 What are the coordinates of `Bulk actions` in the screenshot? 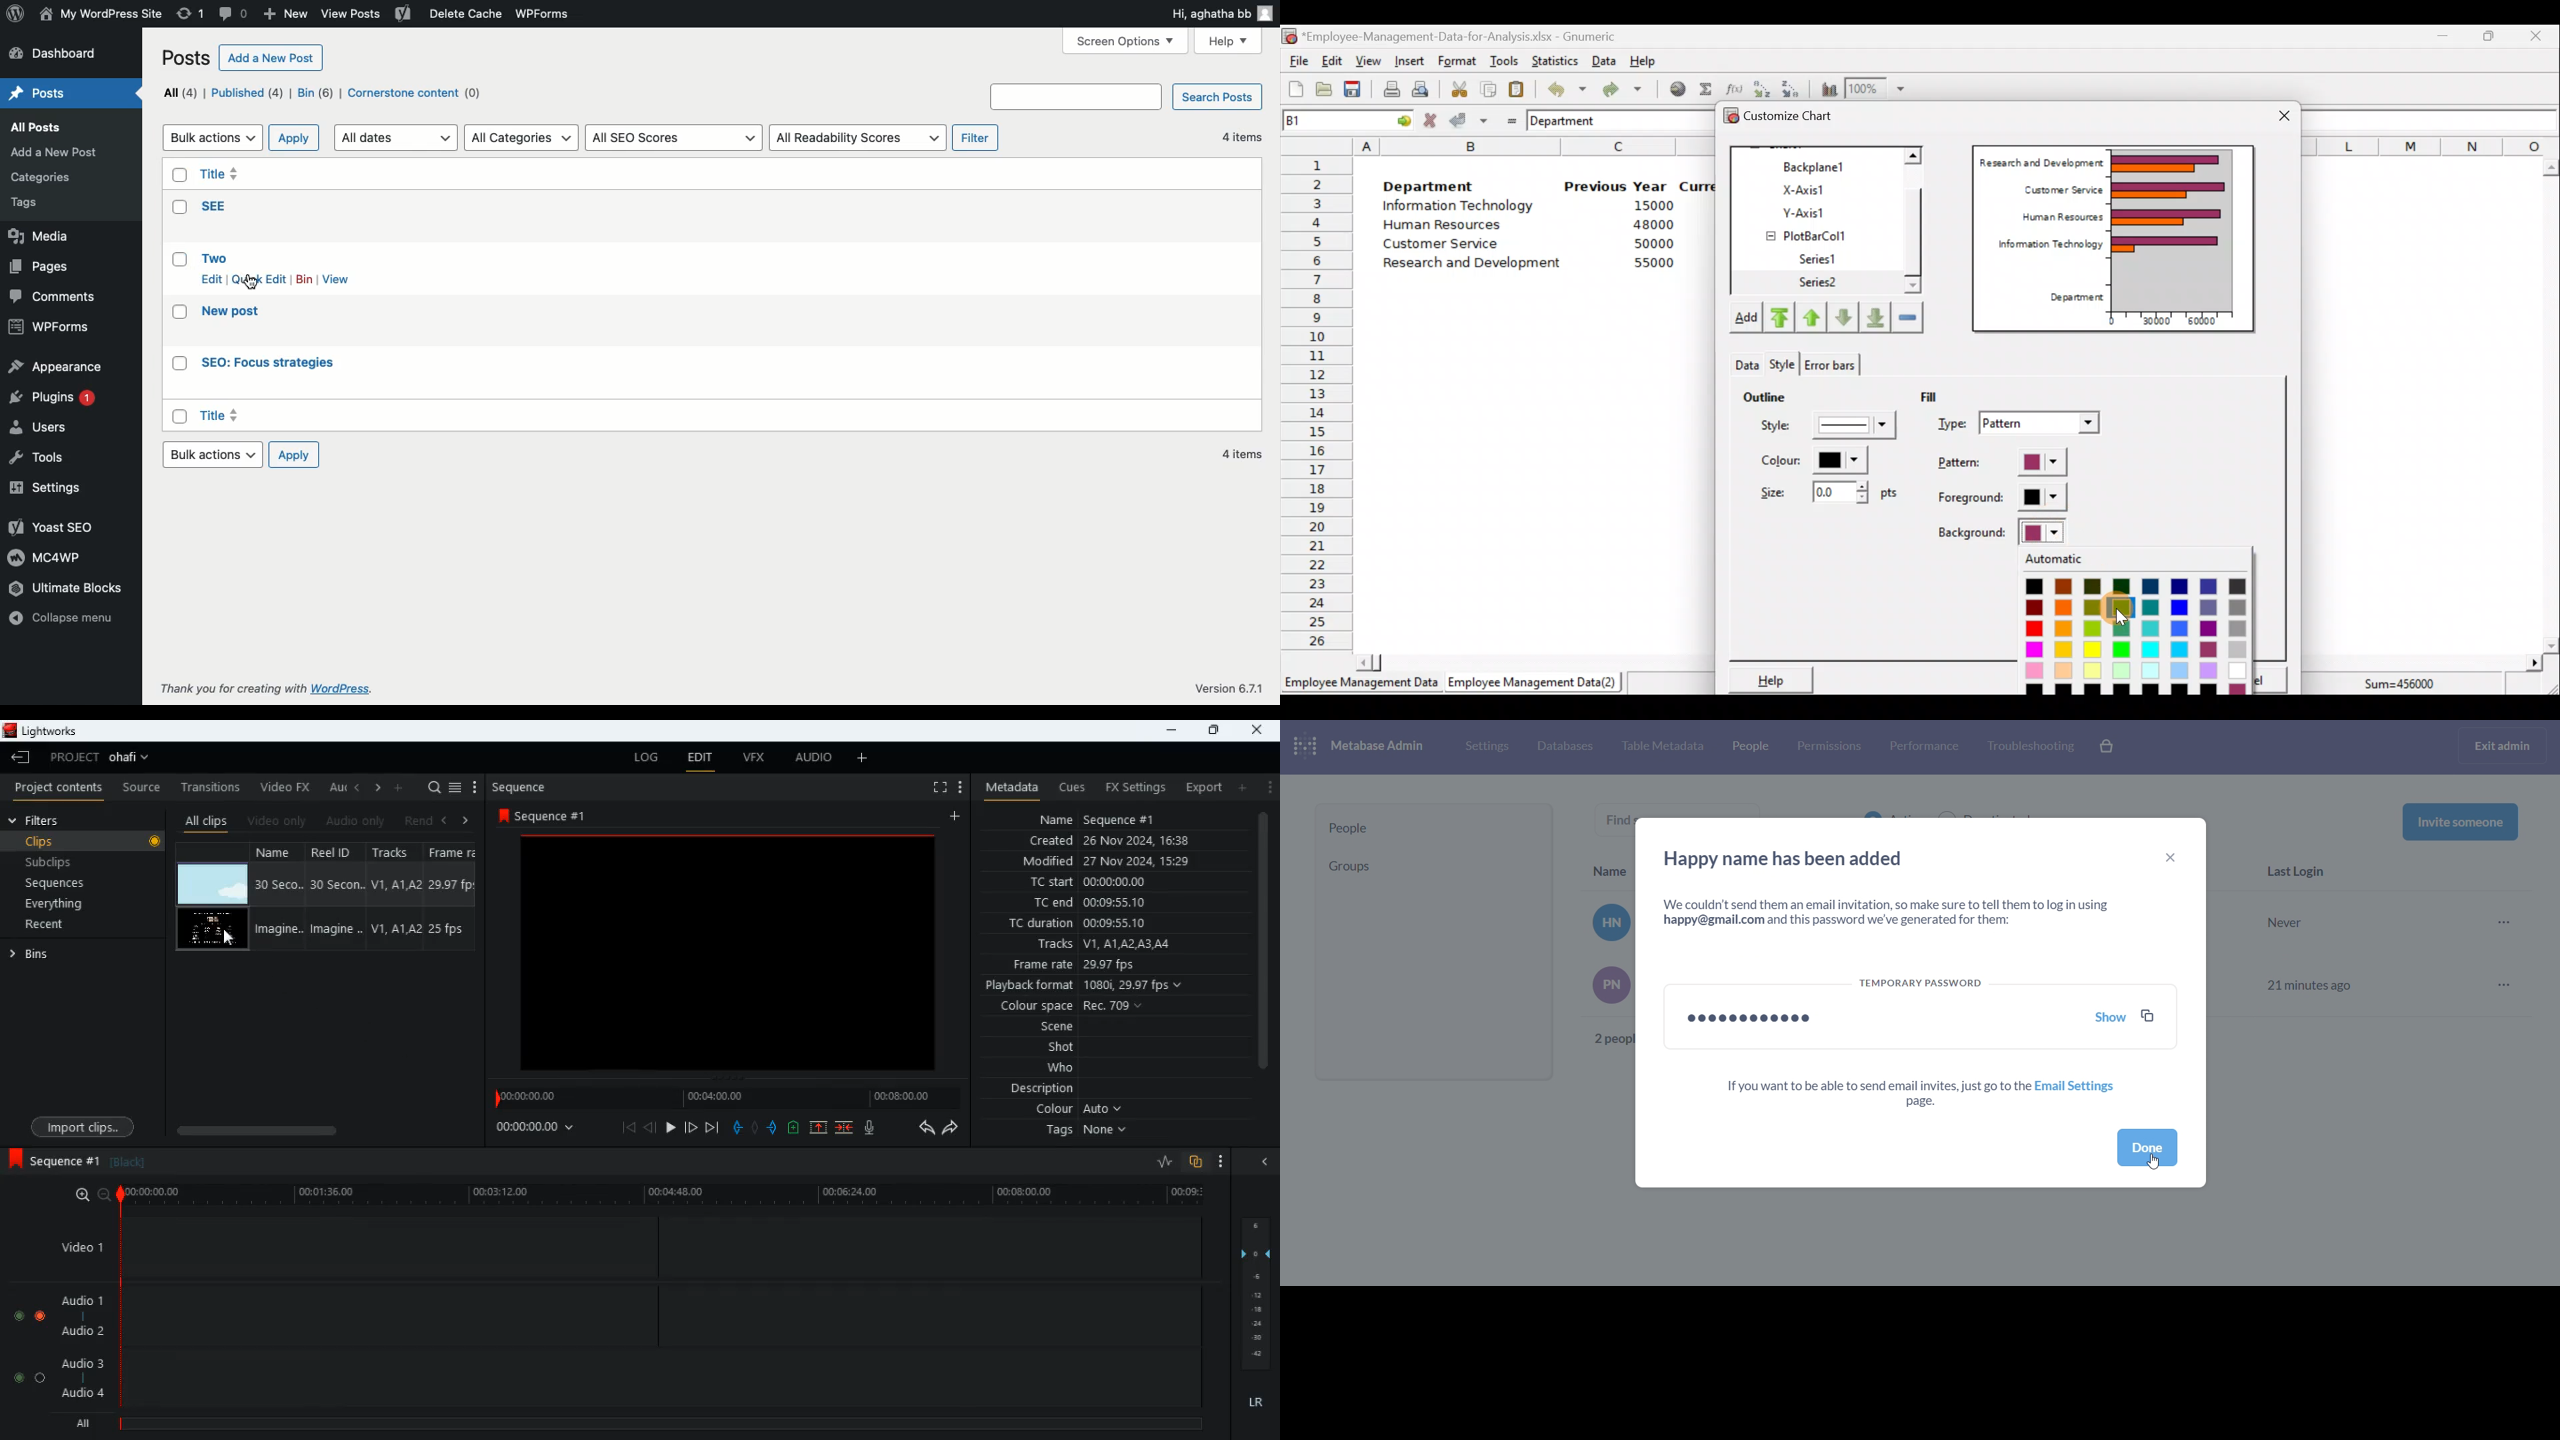 It's located at (212, 456).